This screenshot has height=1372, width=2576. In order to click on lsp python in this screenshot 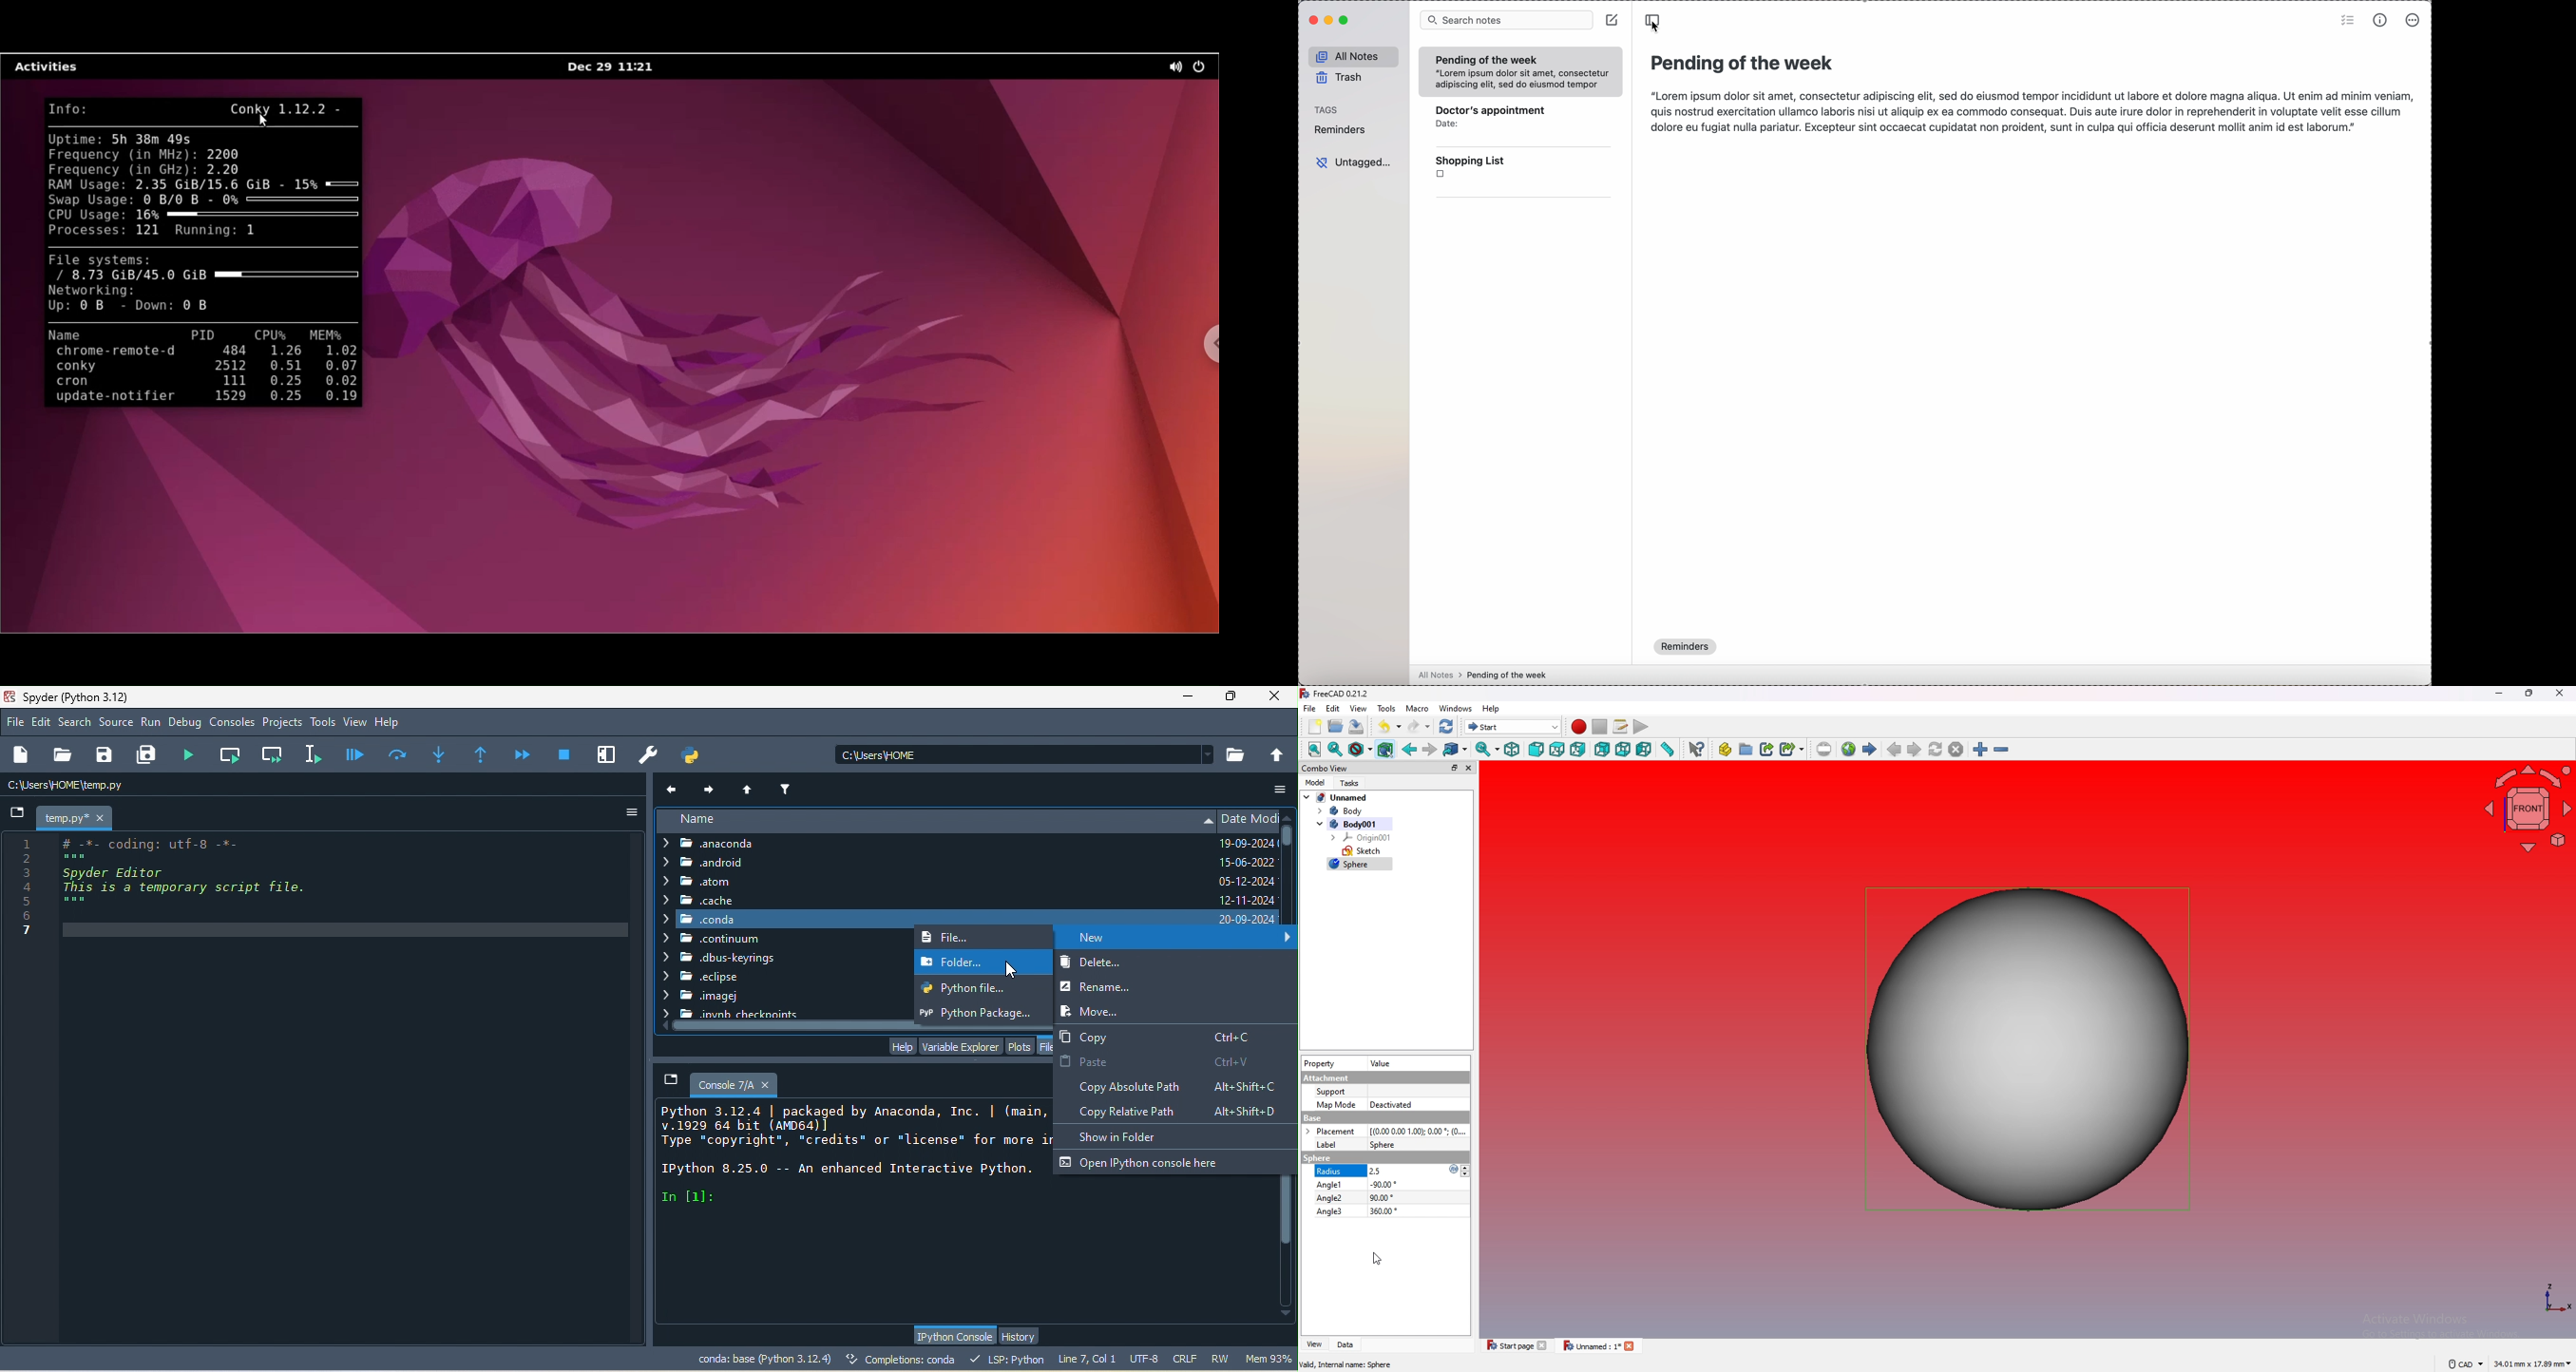, I will do `click(1010, 1359)`.